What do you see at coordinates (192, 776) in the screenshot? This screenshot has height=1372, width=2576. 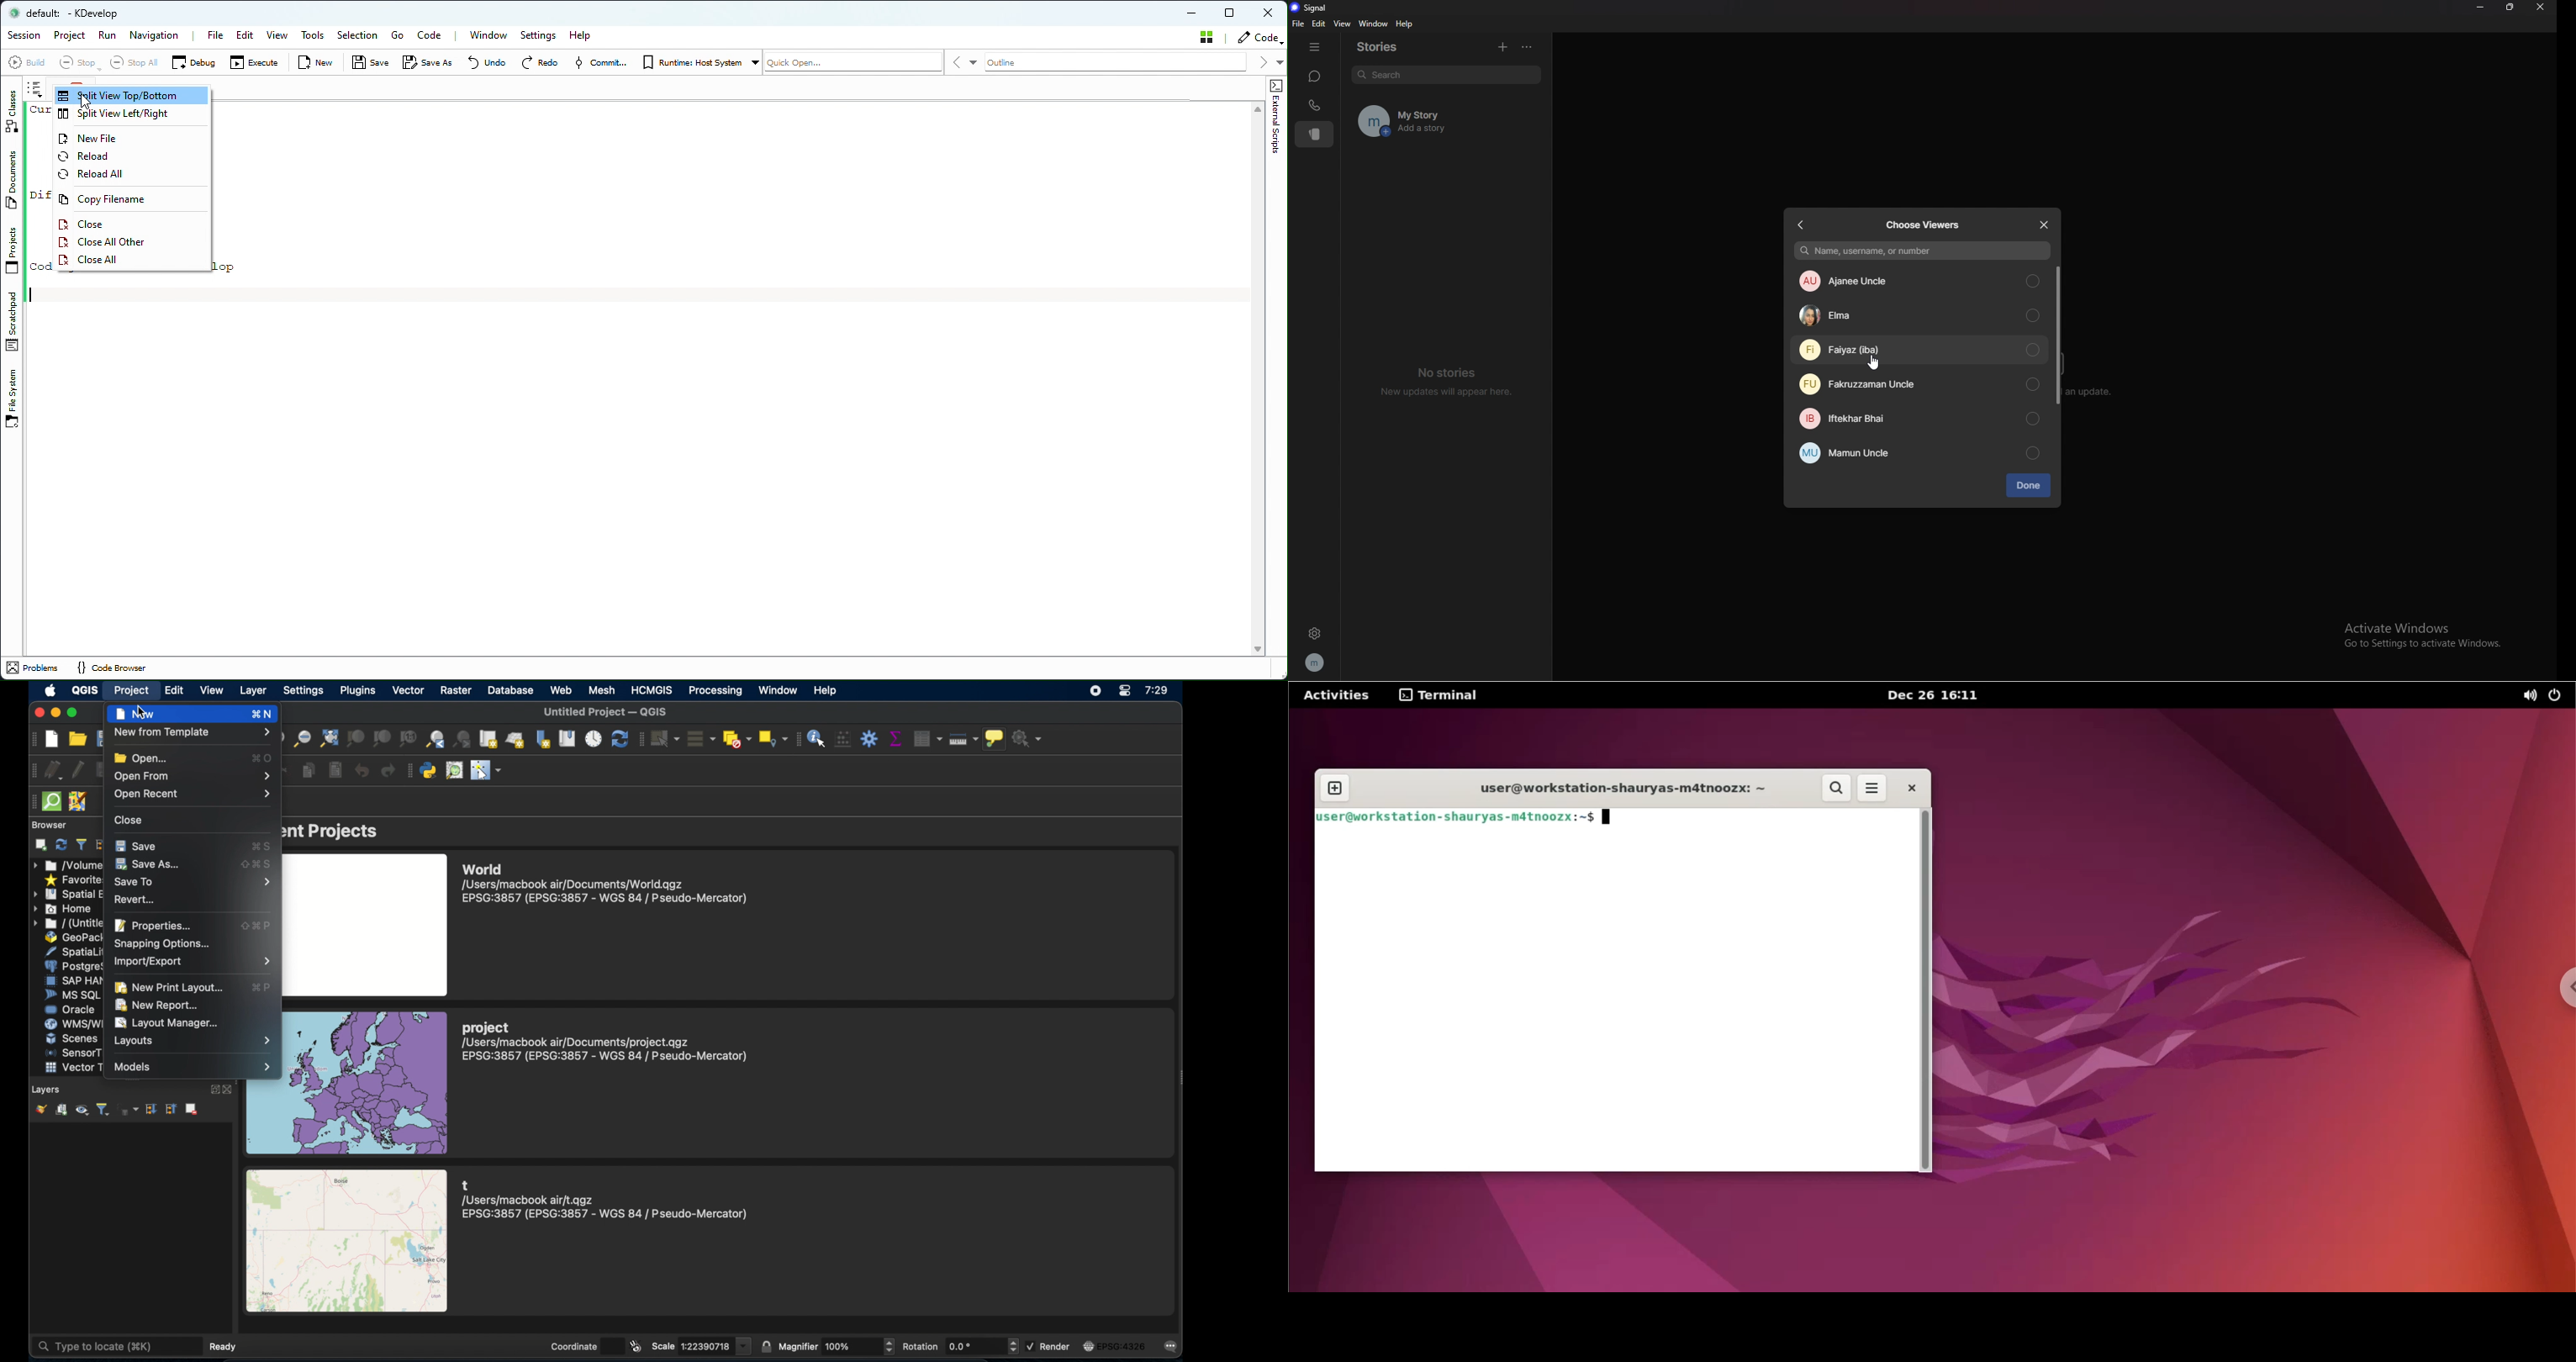 I see `open from` at bounding box center [192, 776].